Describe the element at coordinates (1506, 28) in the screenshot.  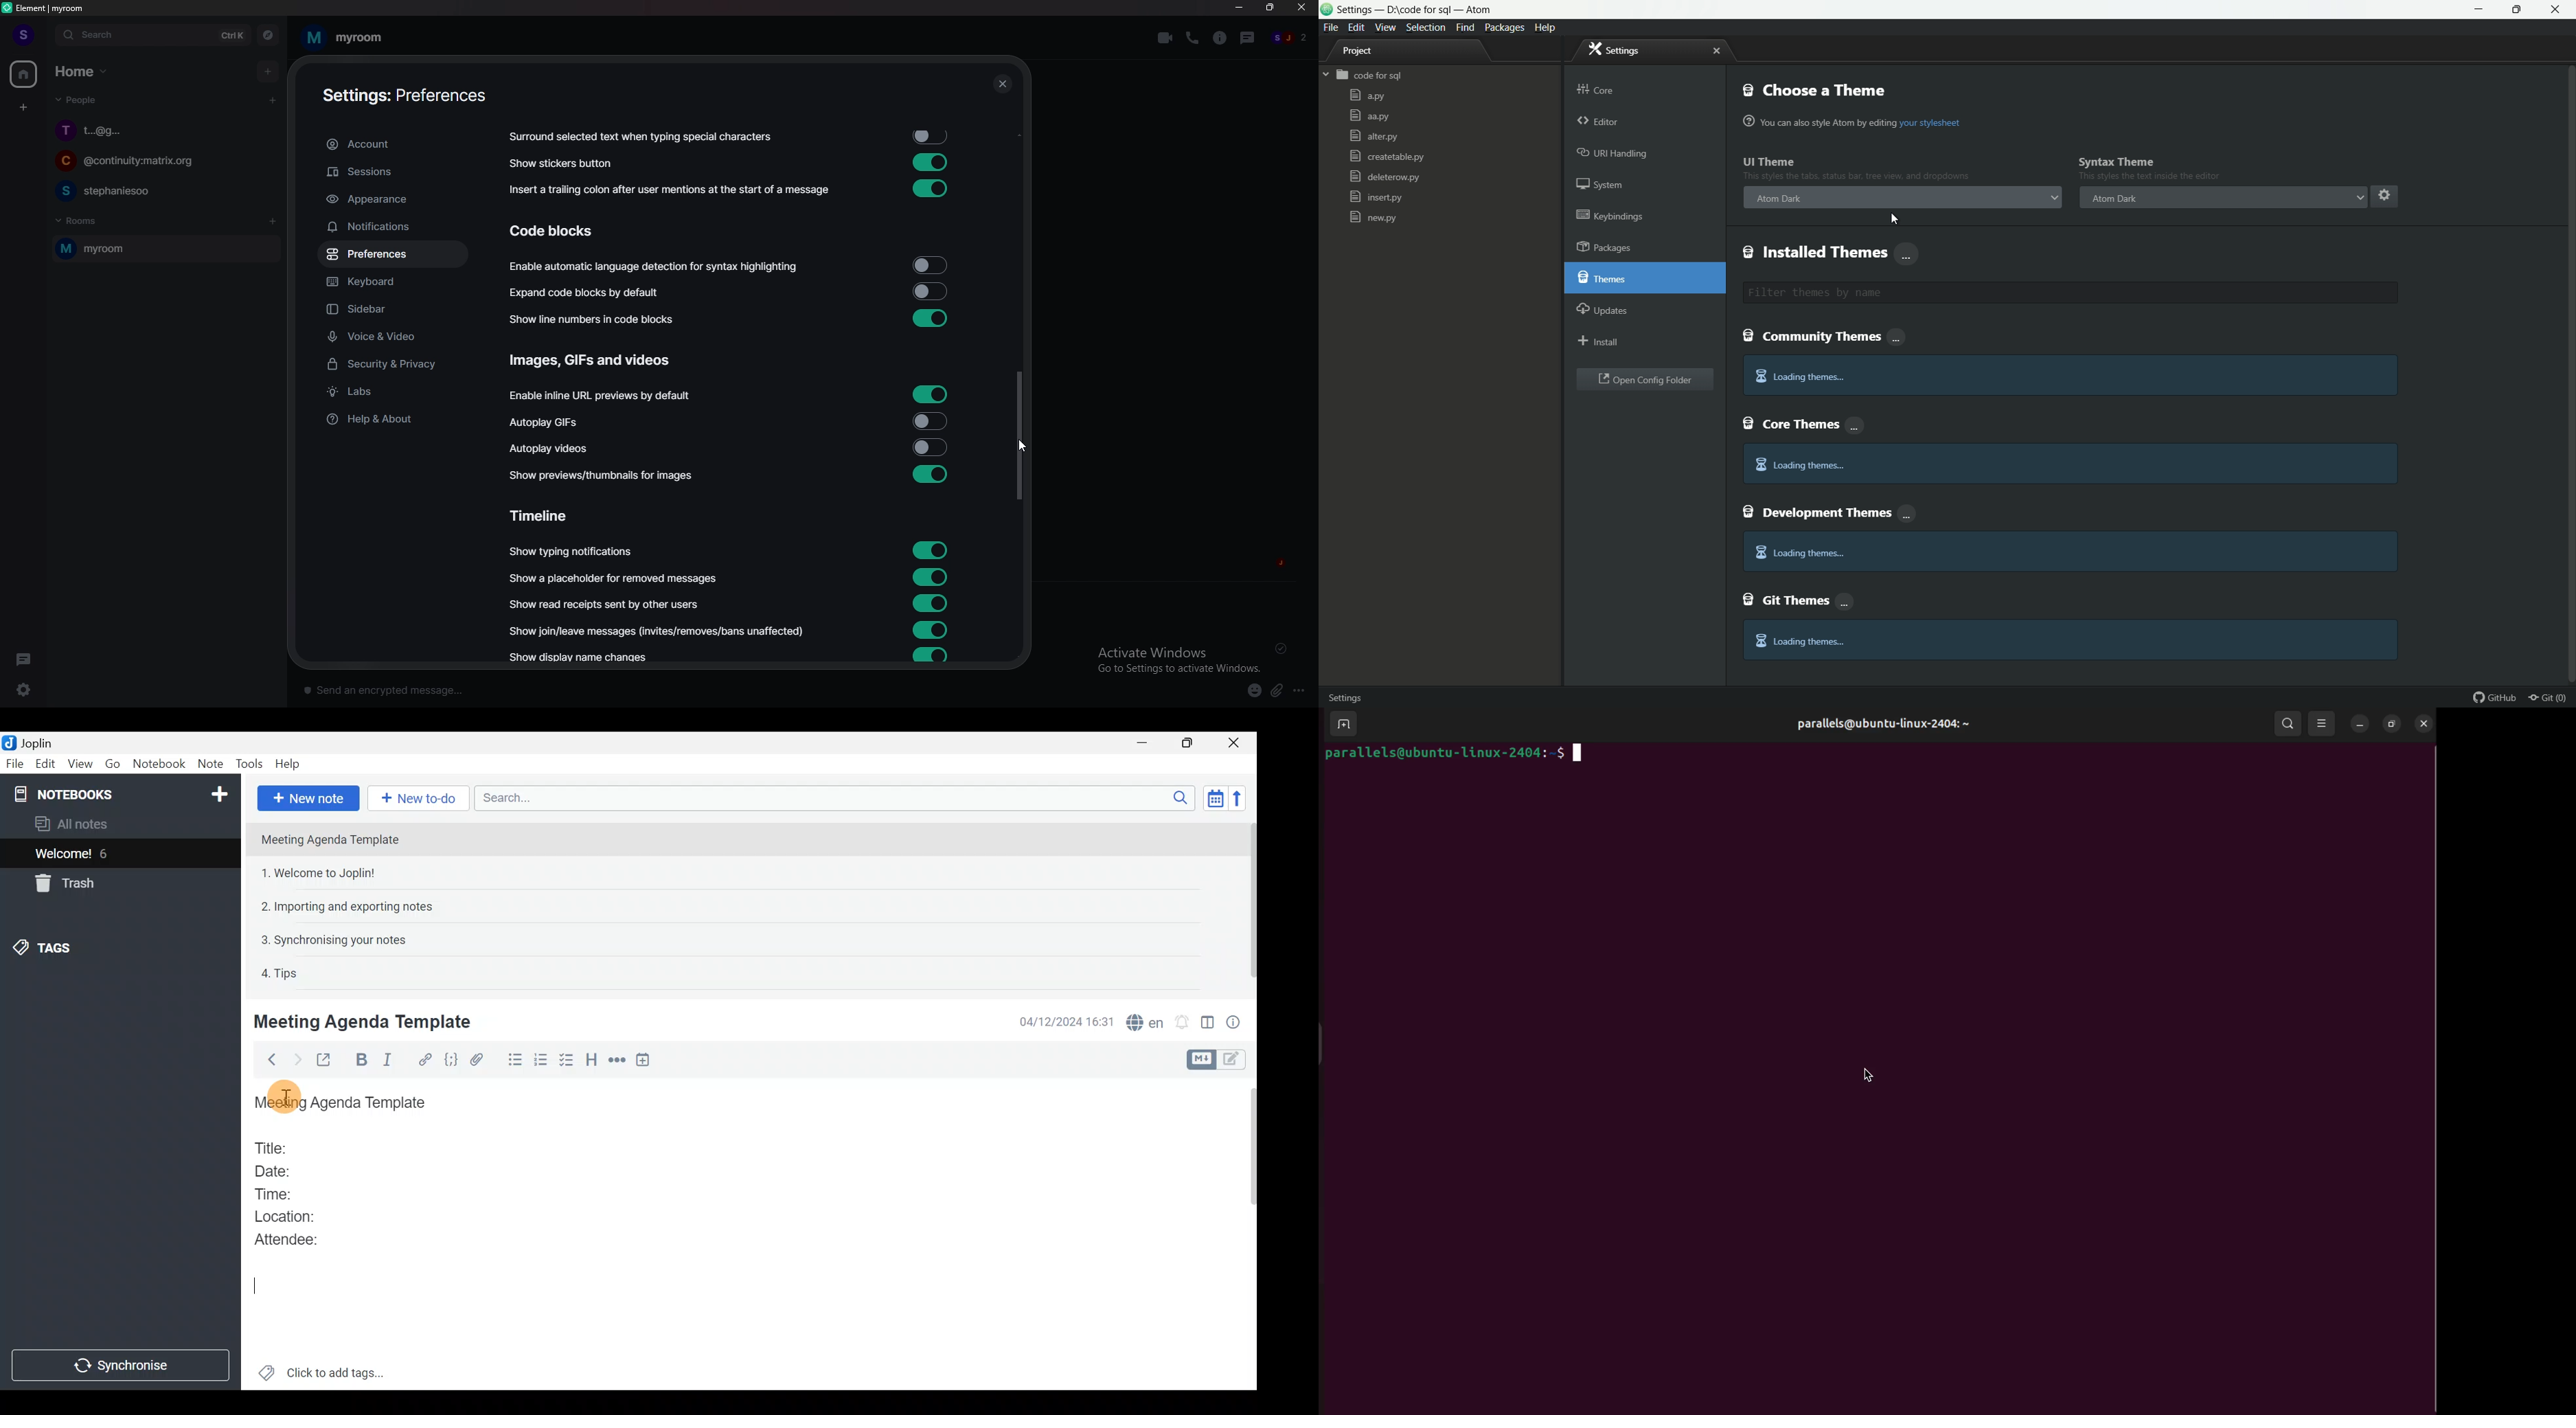
I see `packages menu` at that location.